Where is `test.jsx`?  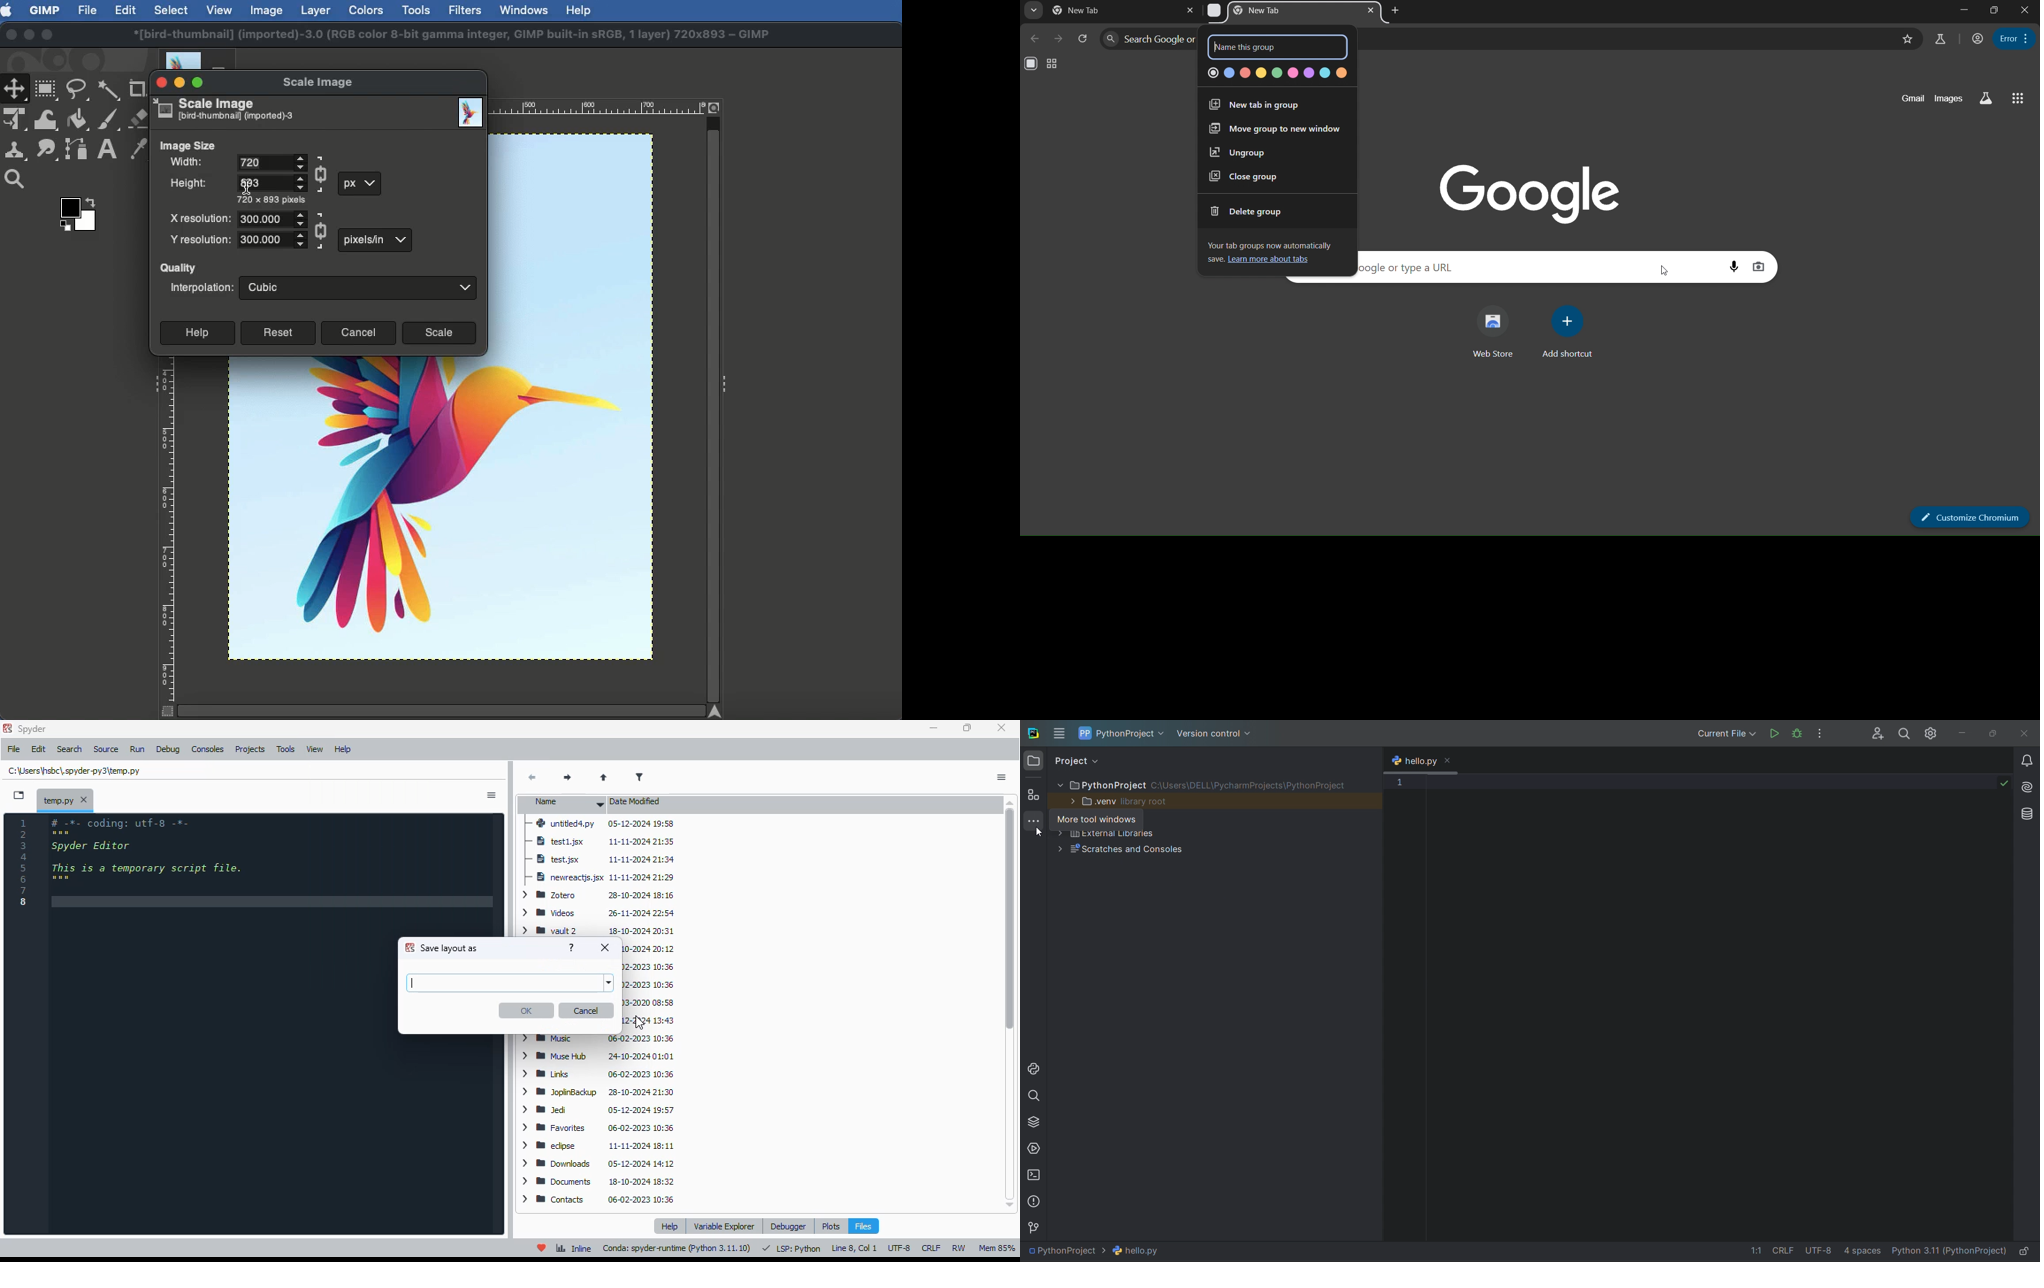
test.jsx is located at coordinates (600, 858).